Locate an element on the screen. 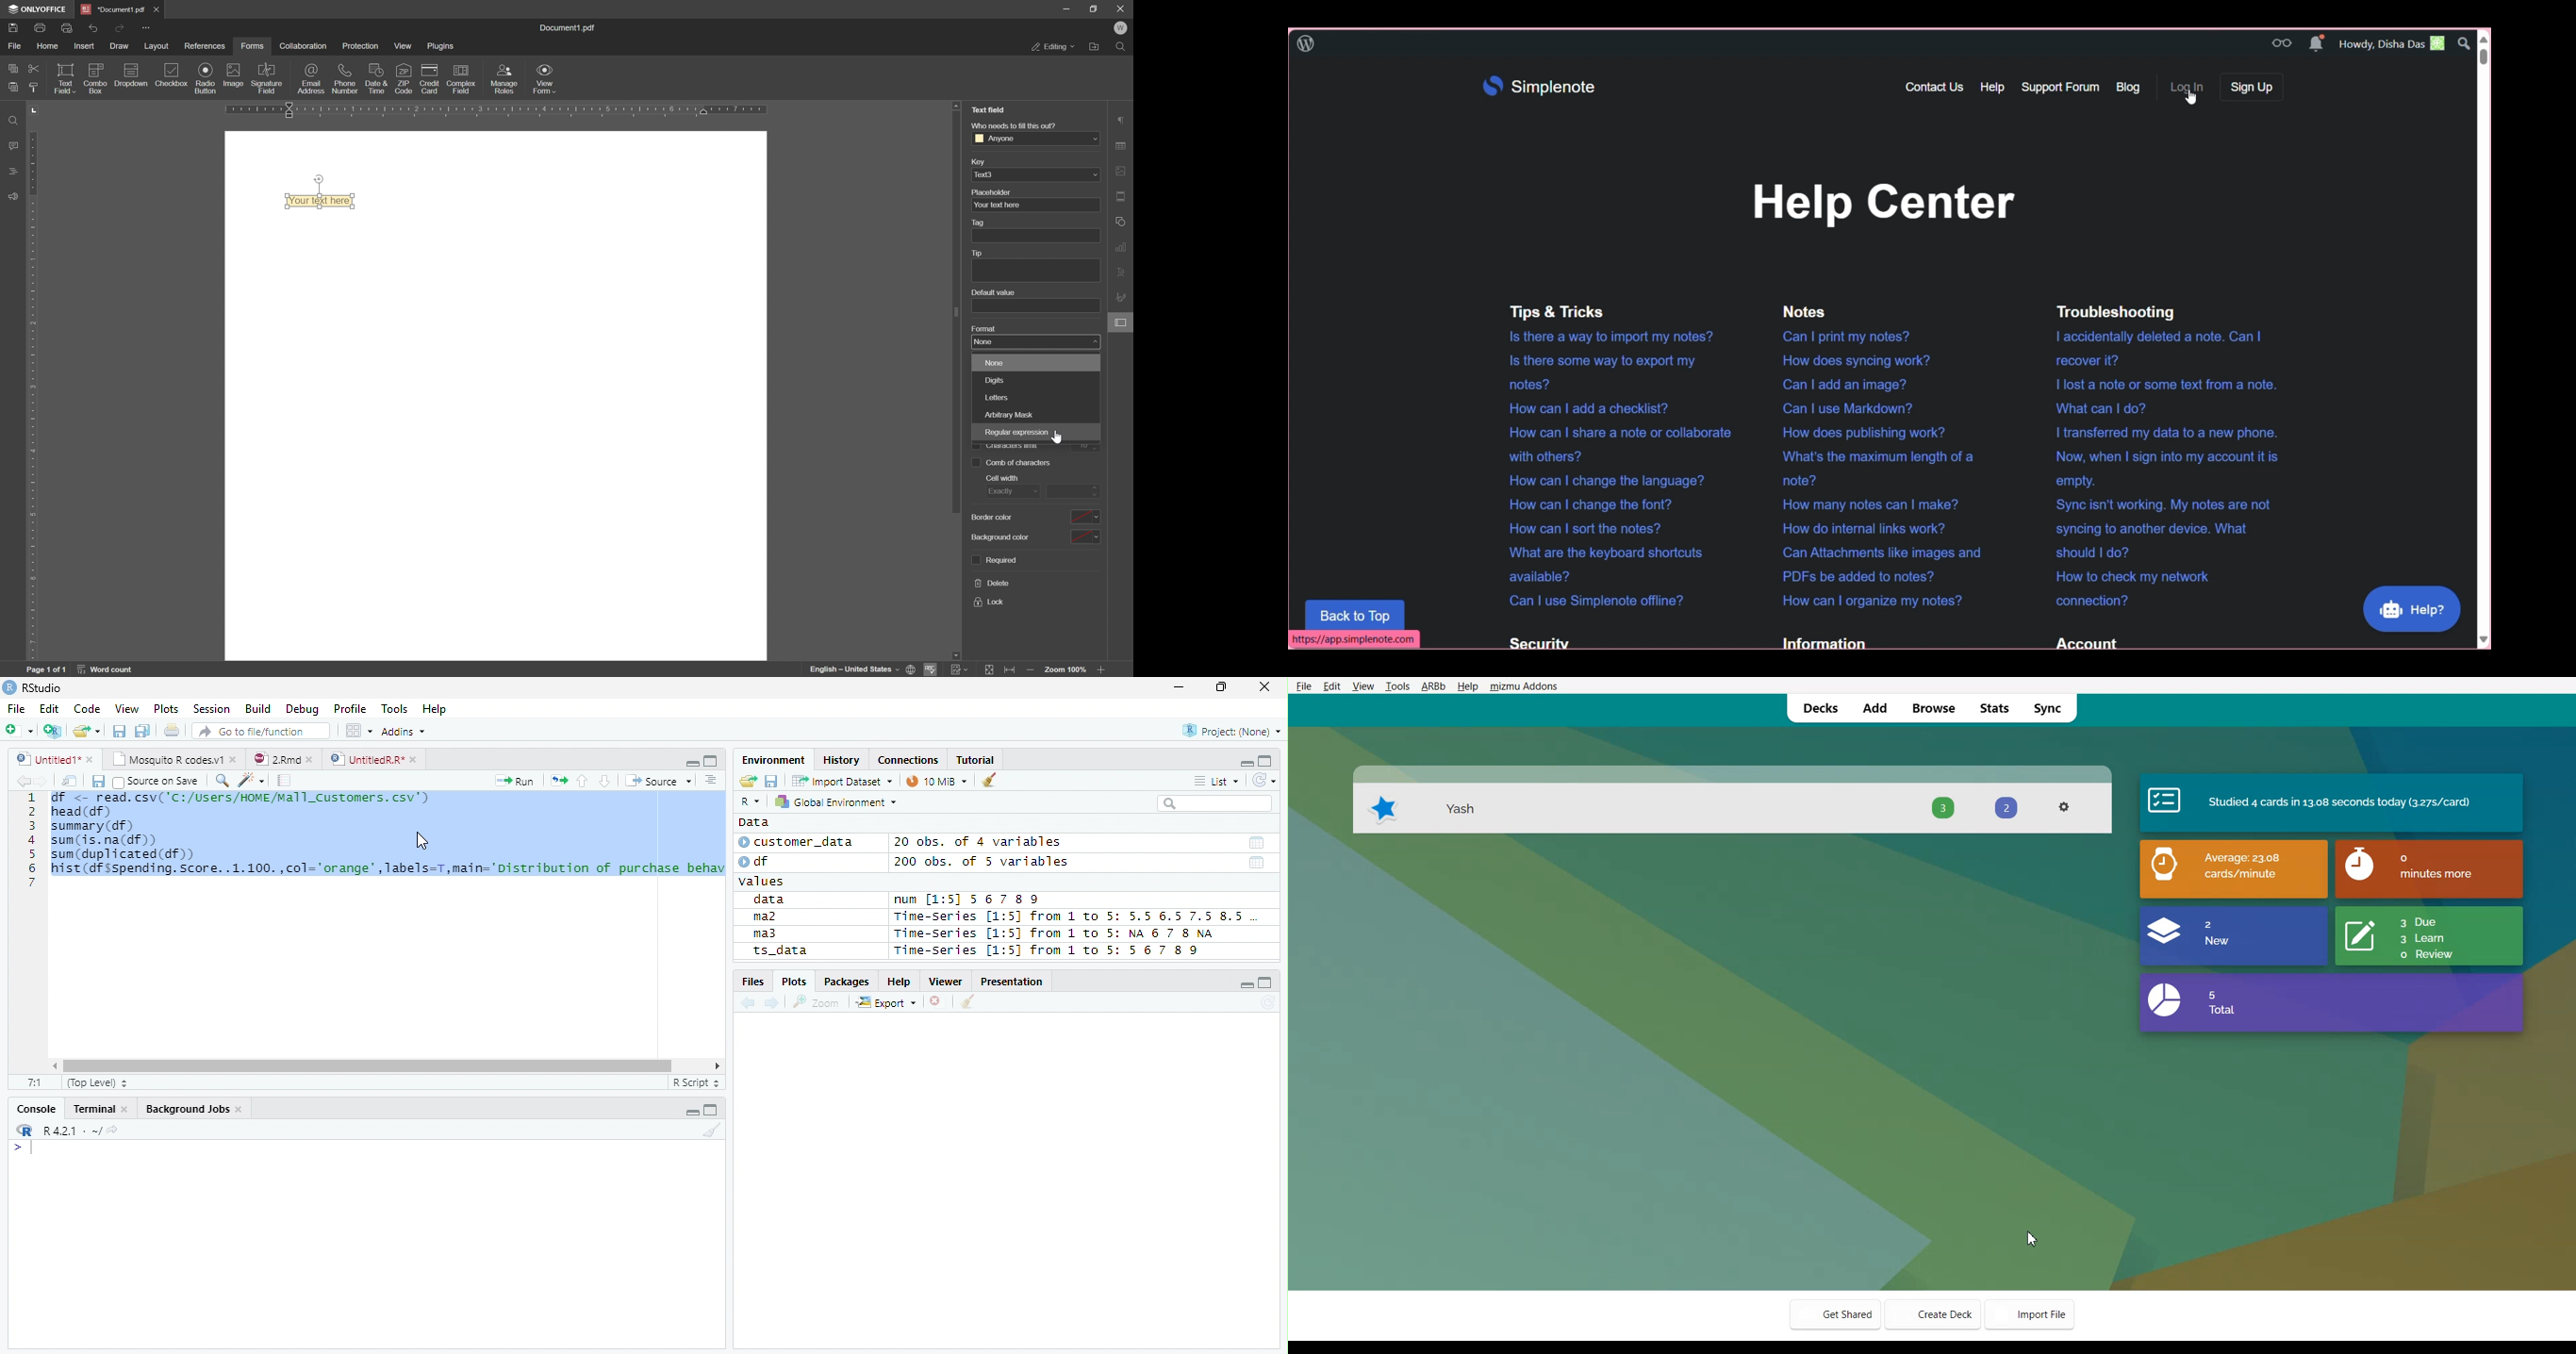  ruler is located at coordinates (531, 111).